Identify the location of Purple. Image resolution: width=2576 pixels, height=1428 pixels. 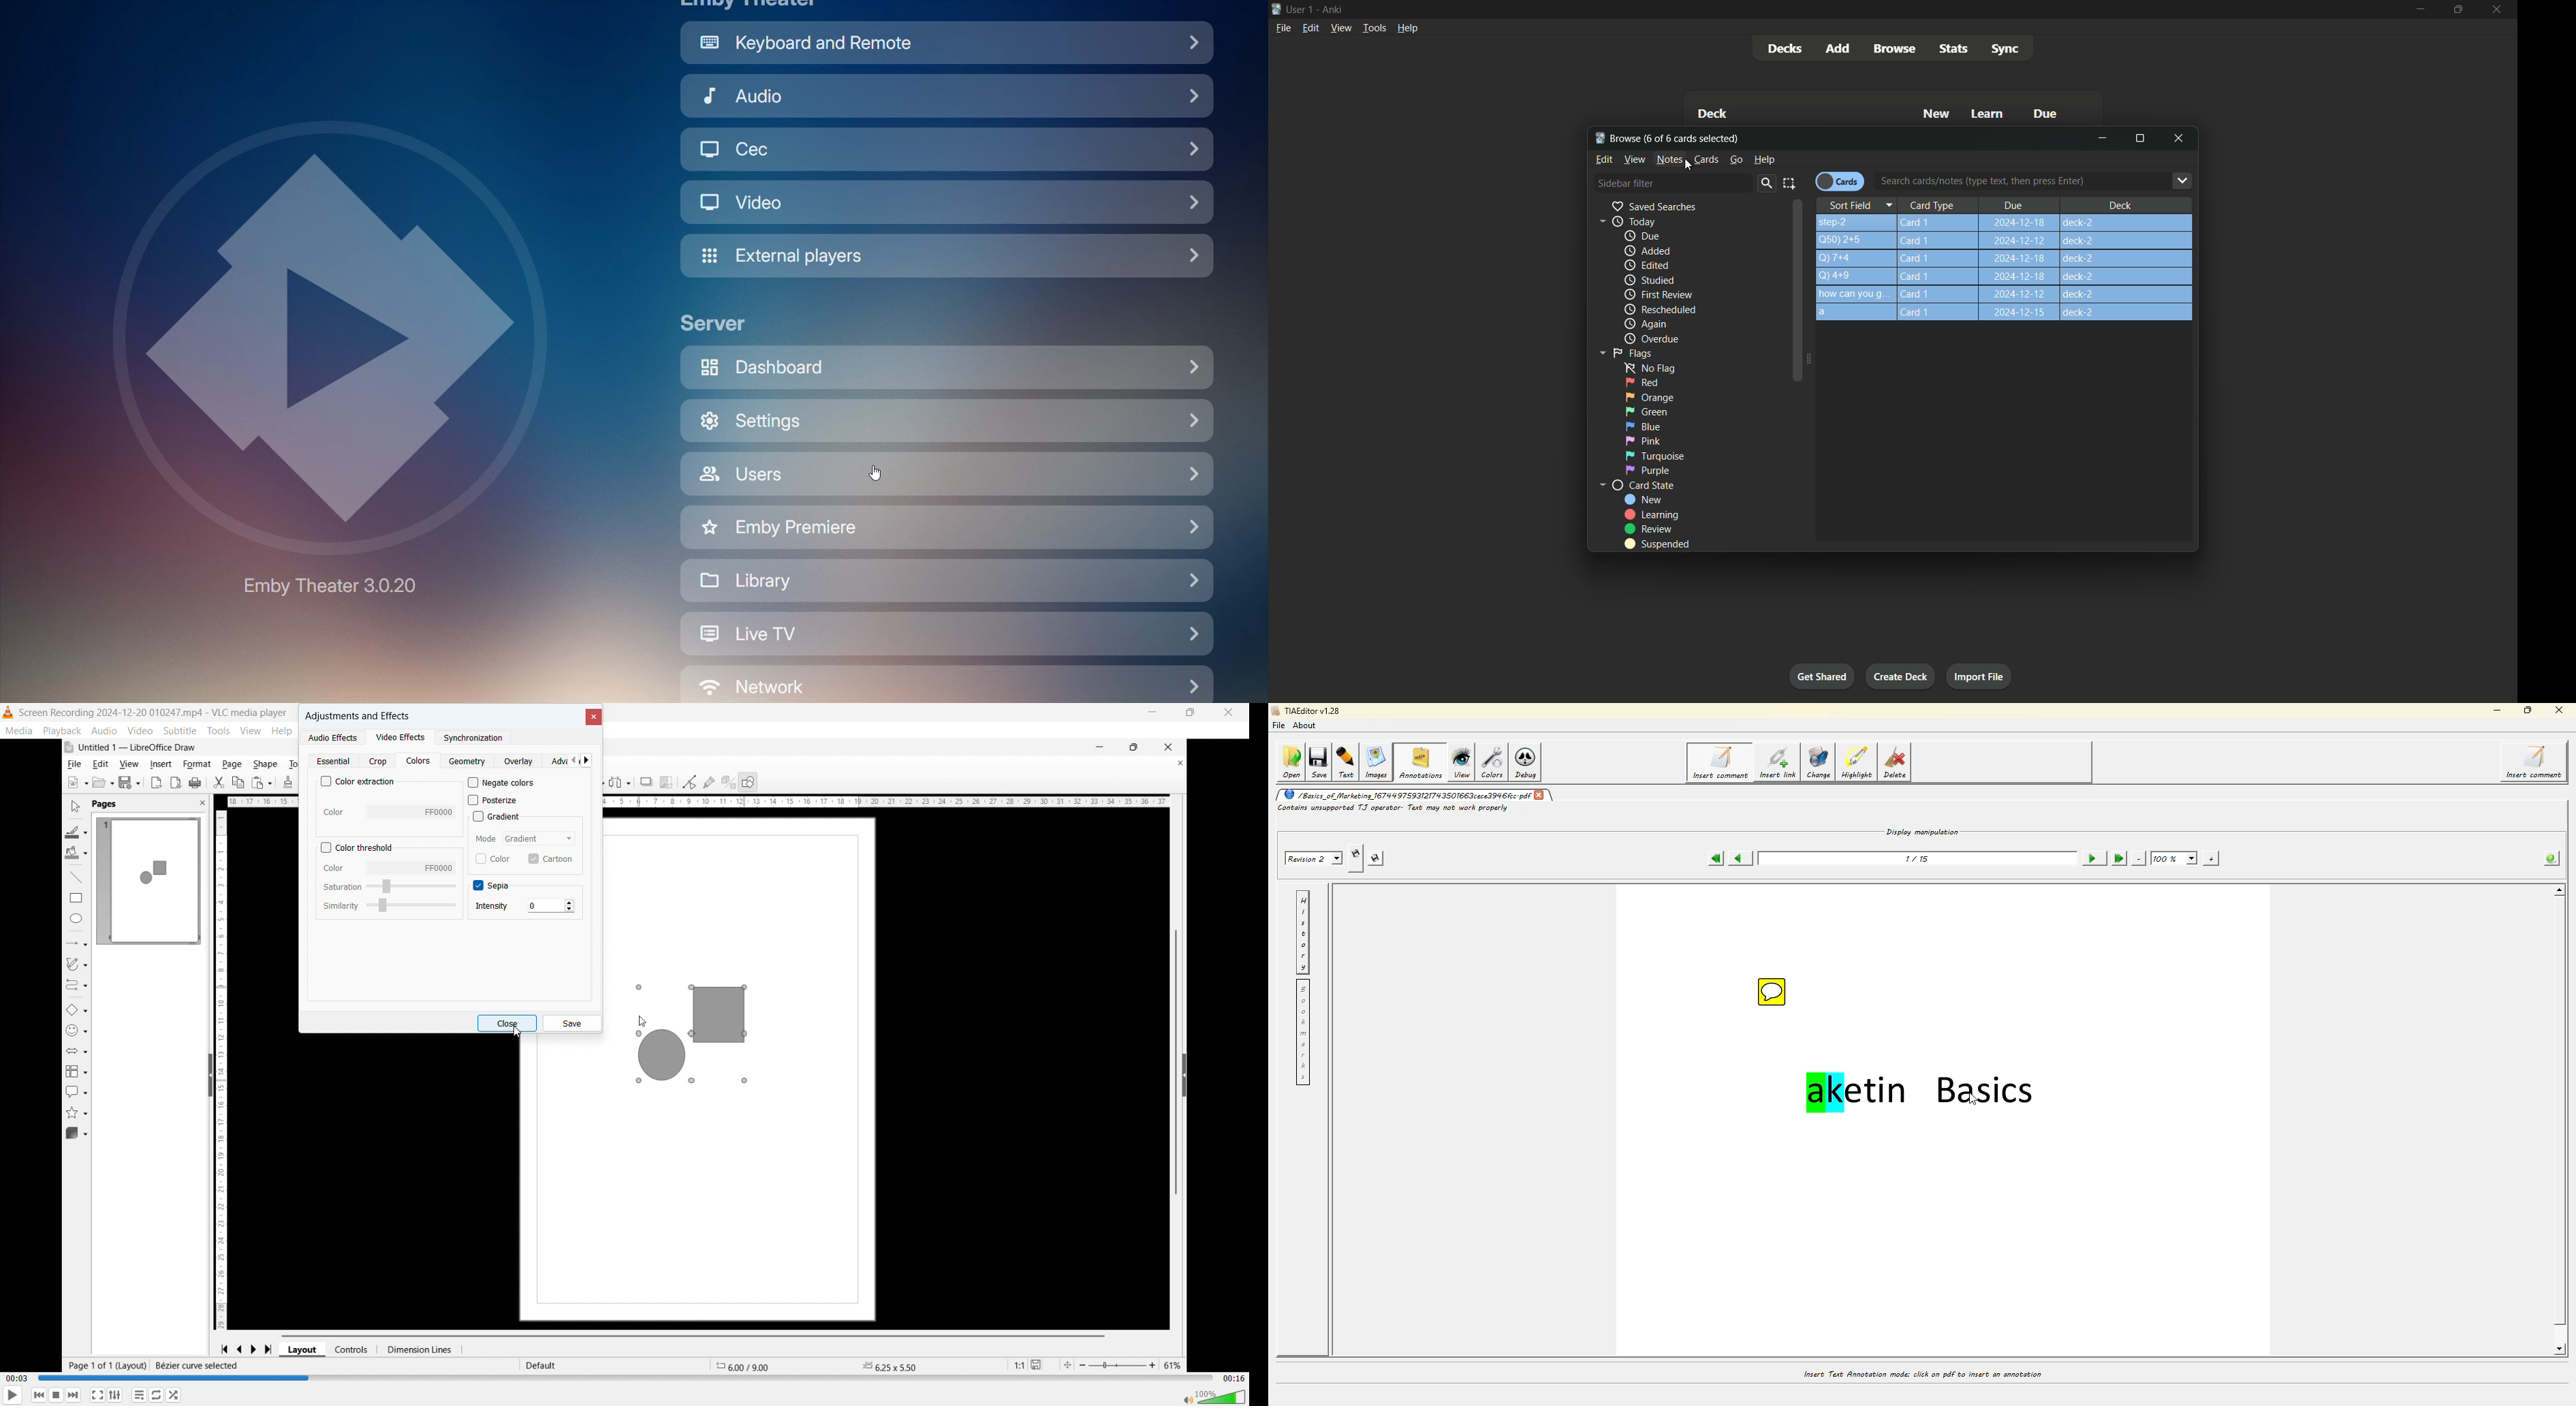
(1649, 471).